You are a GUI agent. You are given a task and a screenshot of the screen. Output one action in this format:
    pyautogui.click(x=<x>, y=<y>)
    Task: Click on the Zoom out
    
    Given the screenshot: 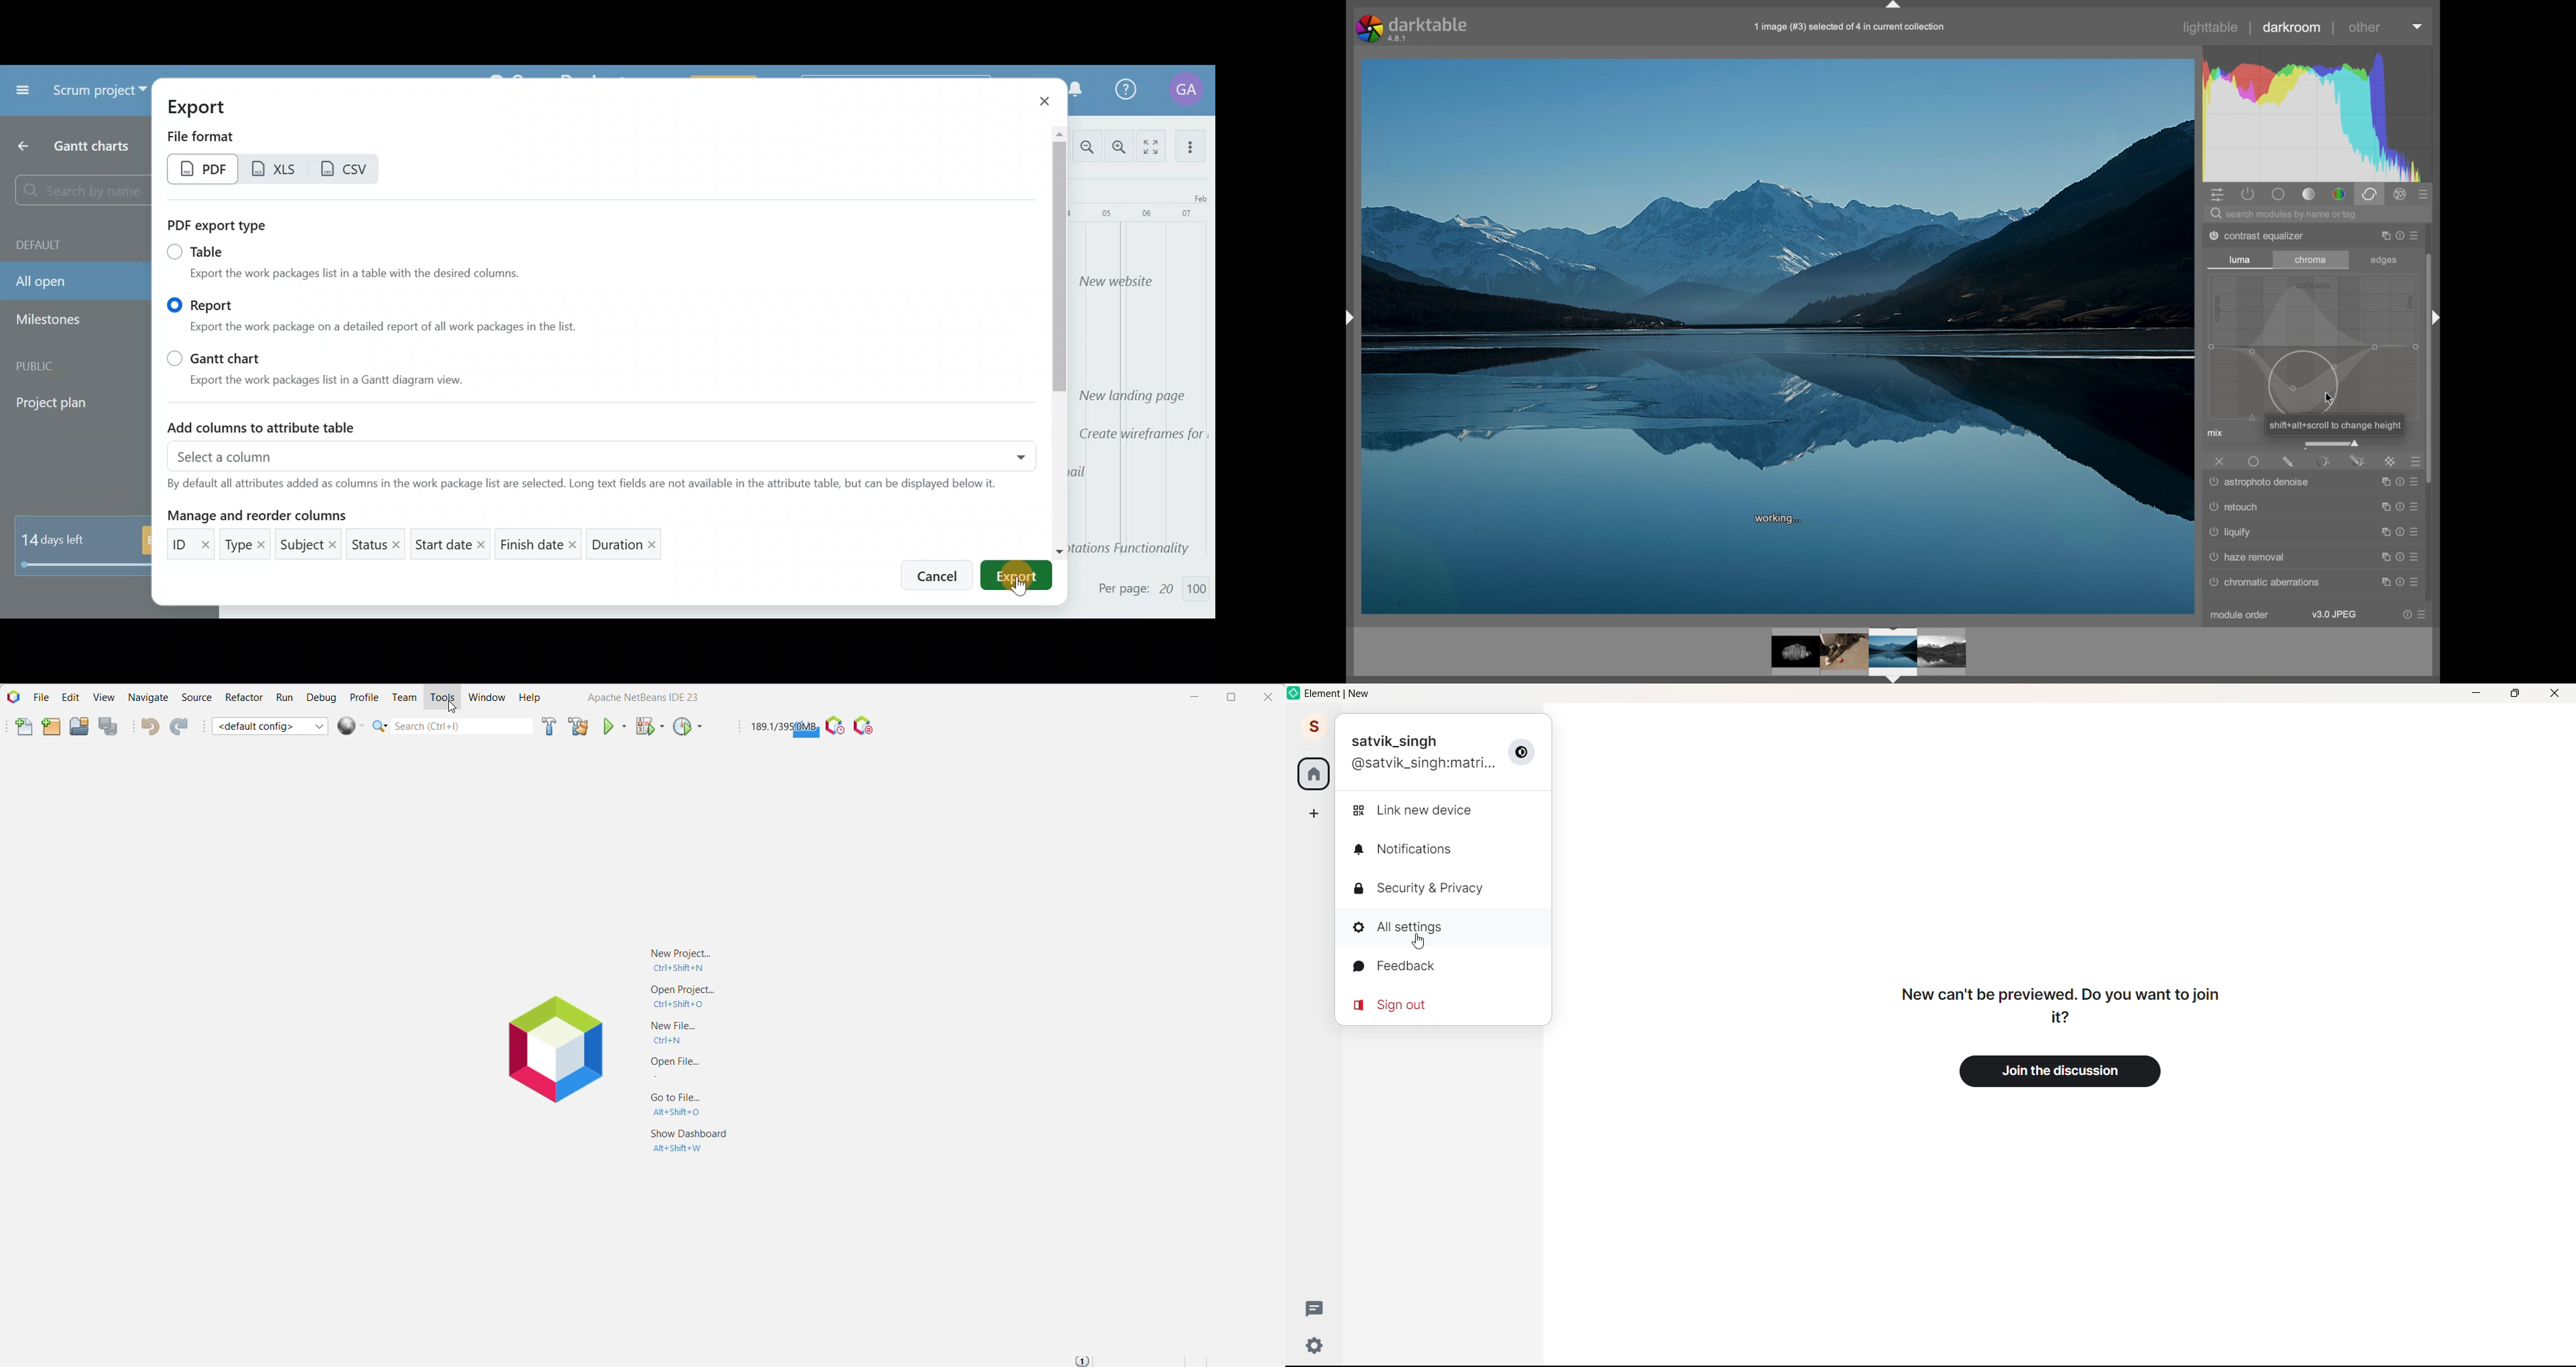 What is the action you would take?
    pyautogui.click(x=1089, y=148)
    